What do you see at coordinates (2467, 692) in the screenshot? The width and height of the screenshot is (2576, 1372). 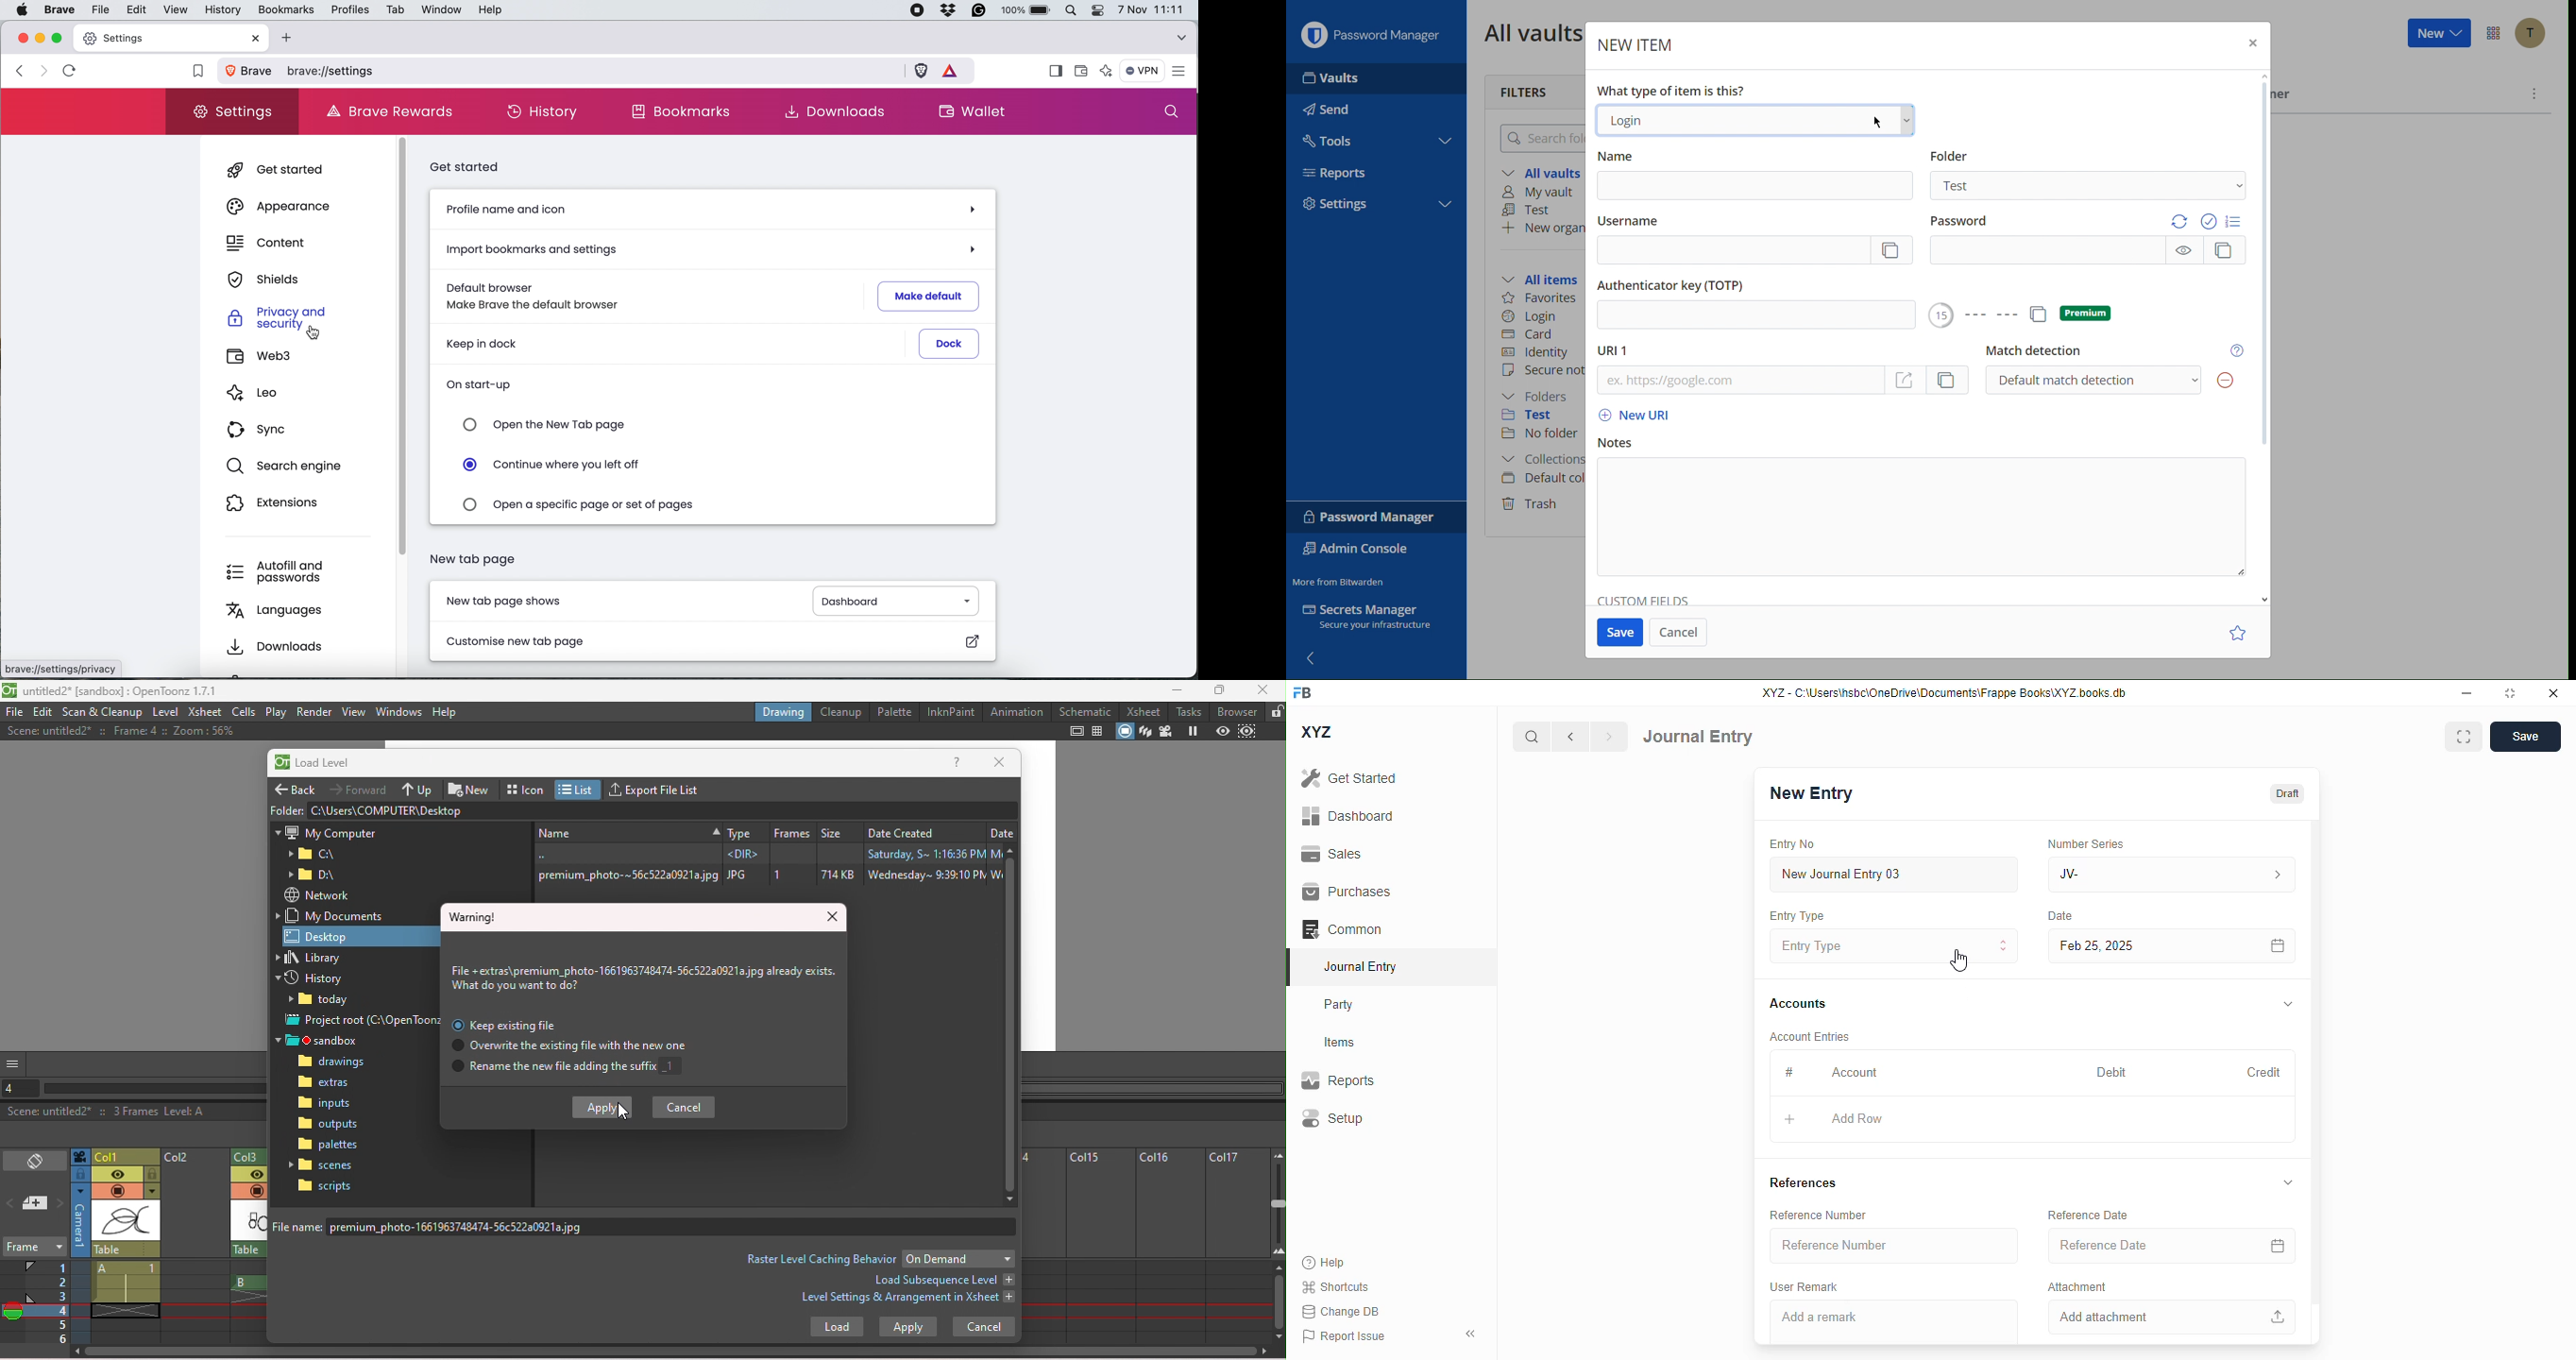 I see `minimize` at bounding box center [2467, 692].